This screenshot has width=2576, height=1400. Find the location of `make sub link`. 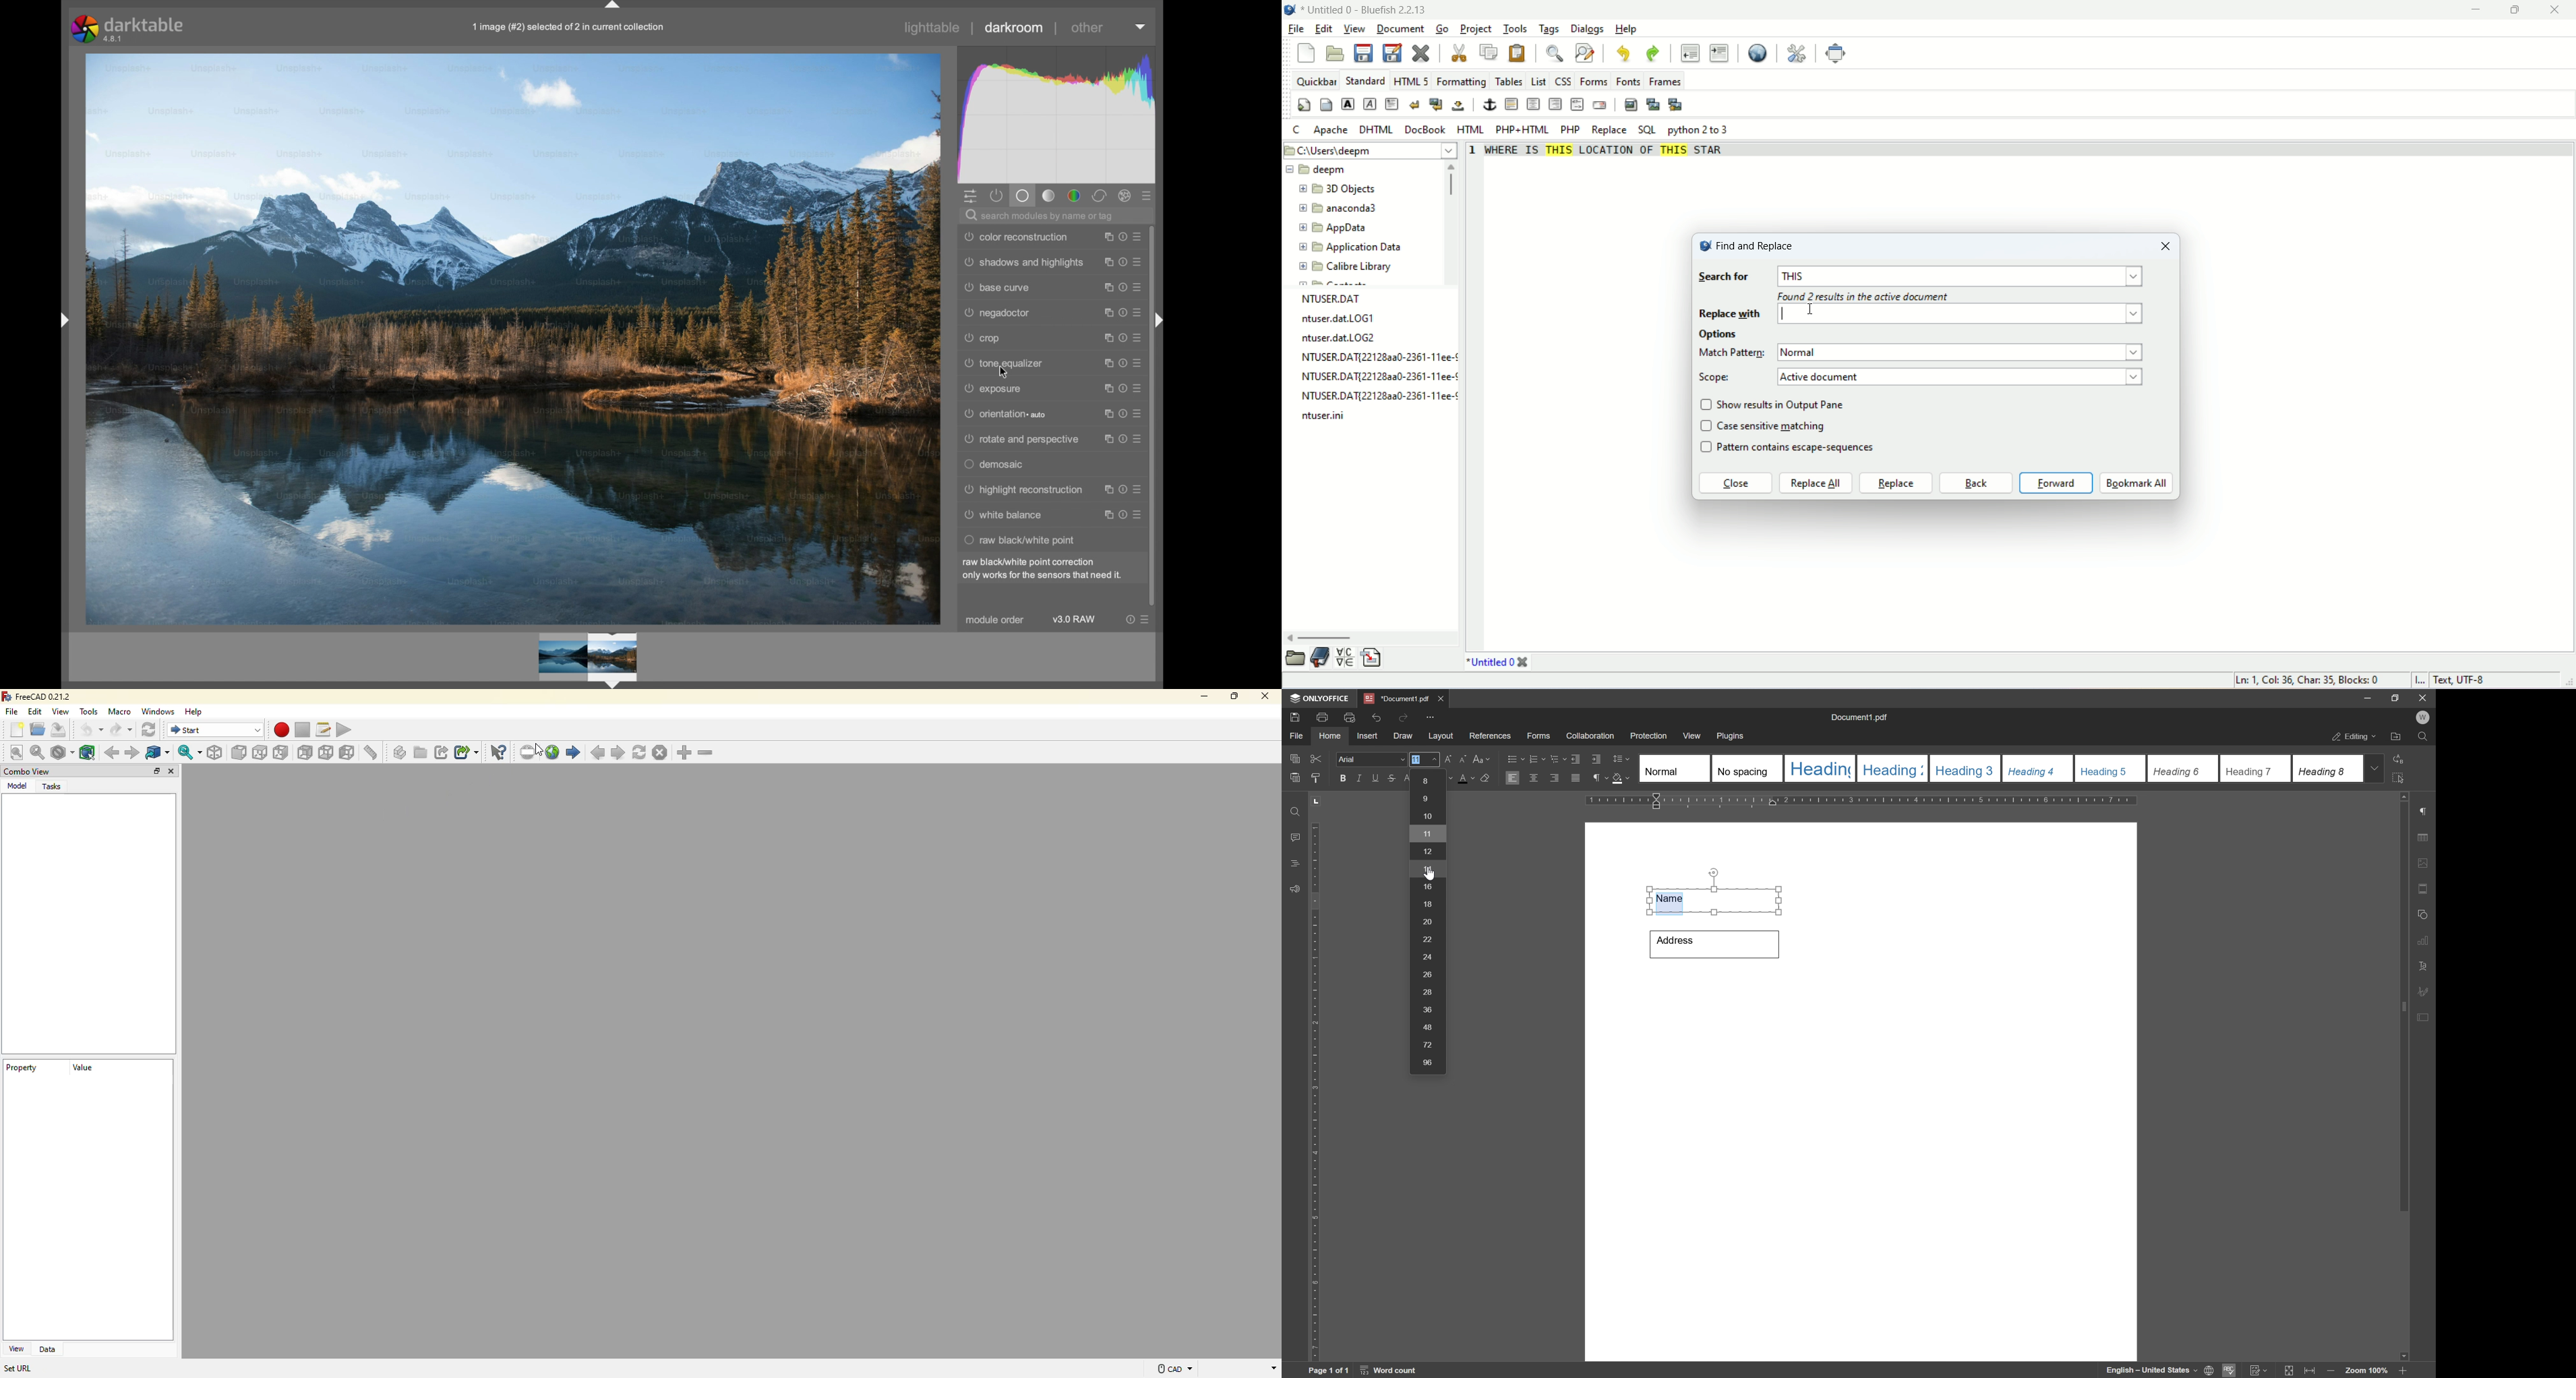

make sub link is located at coordinates (467, 754).